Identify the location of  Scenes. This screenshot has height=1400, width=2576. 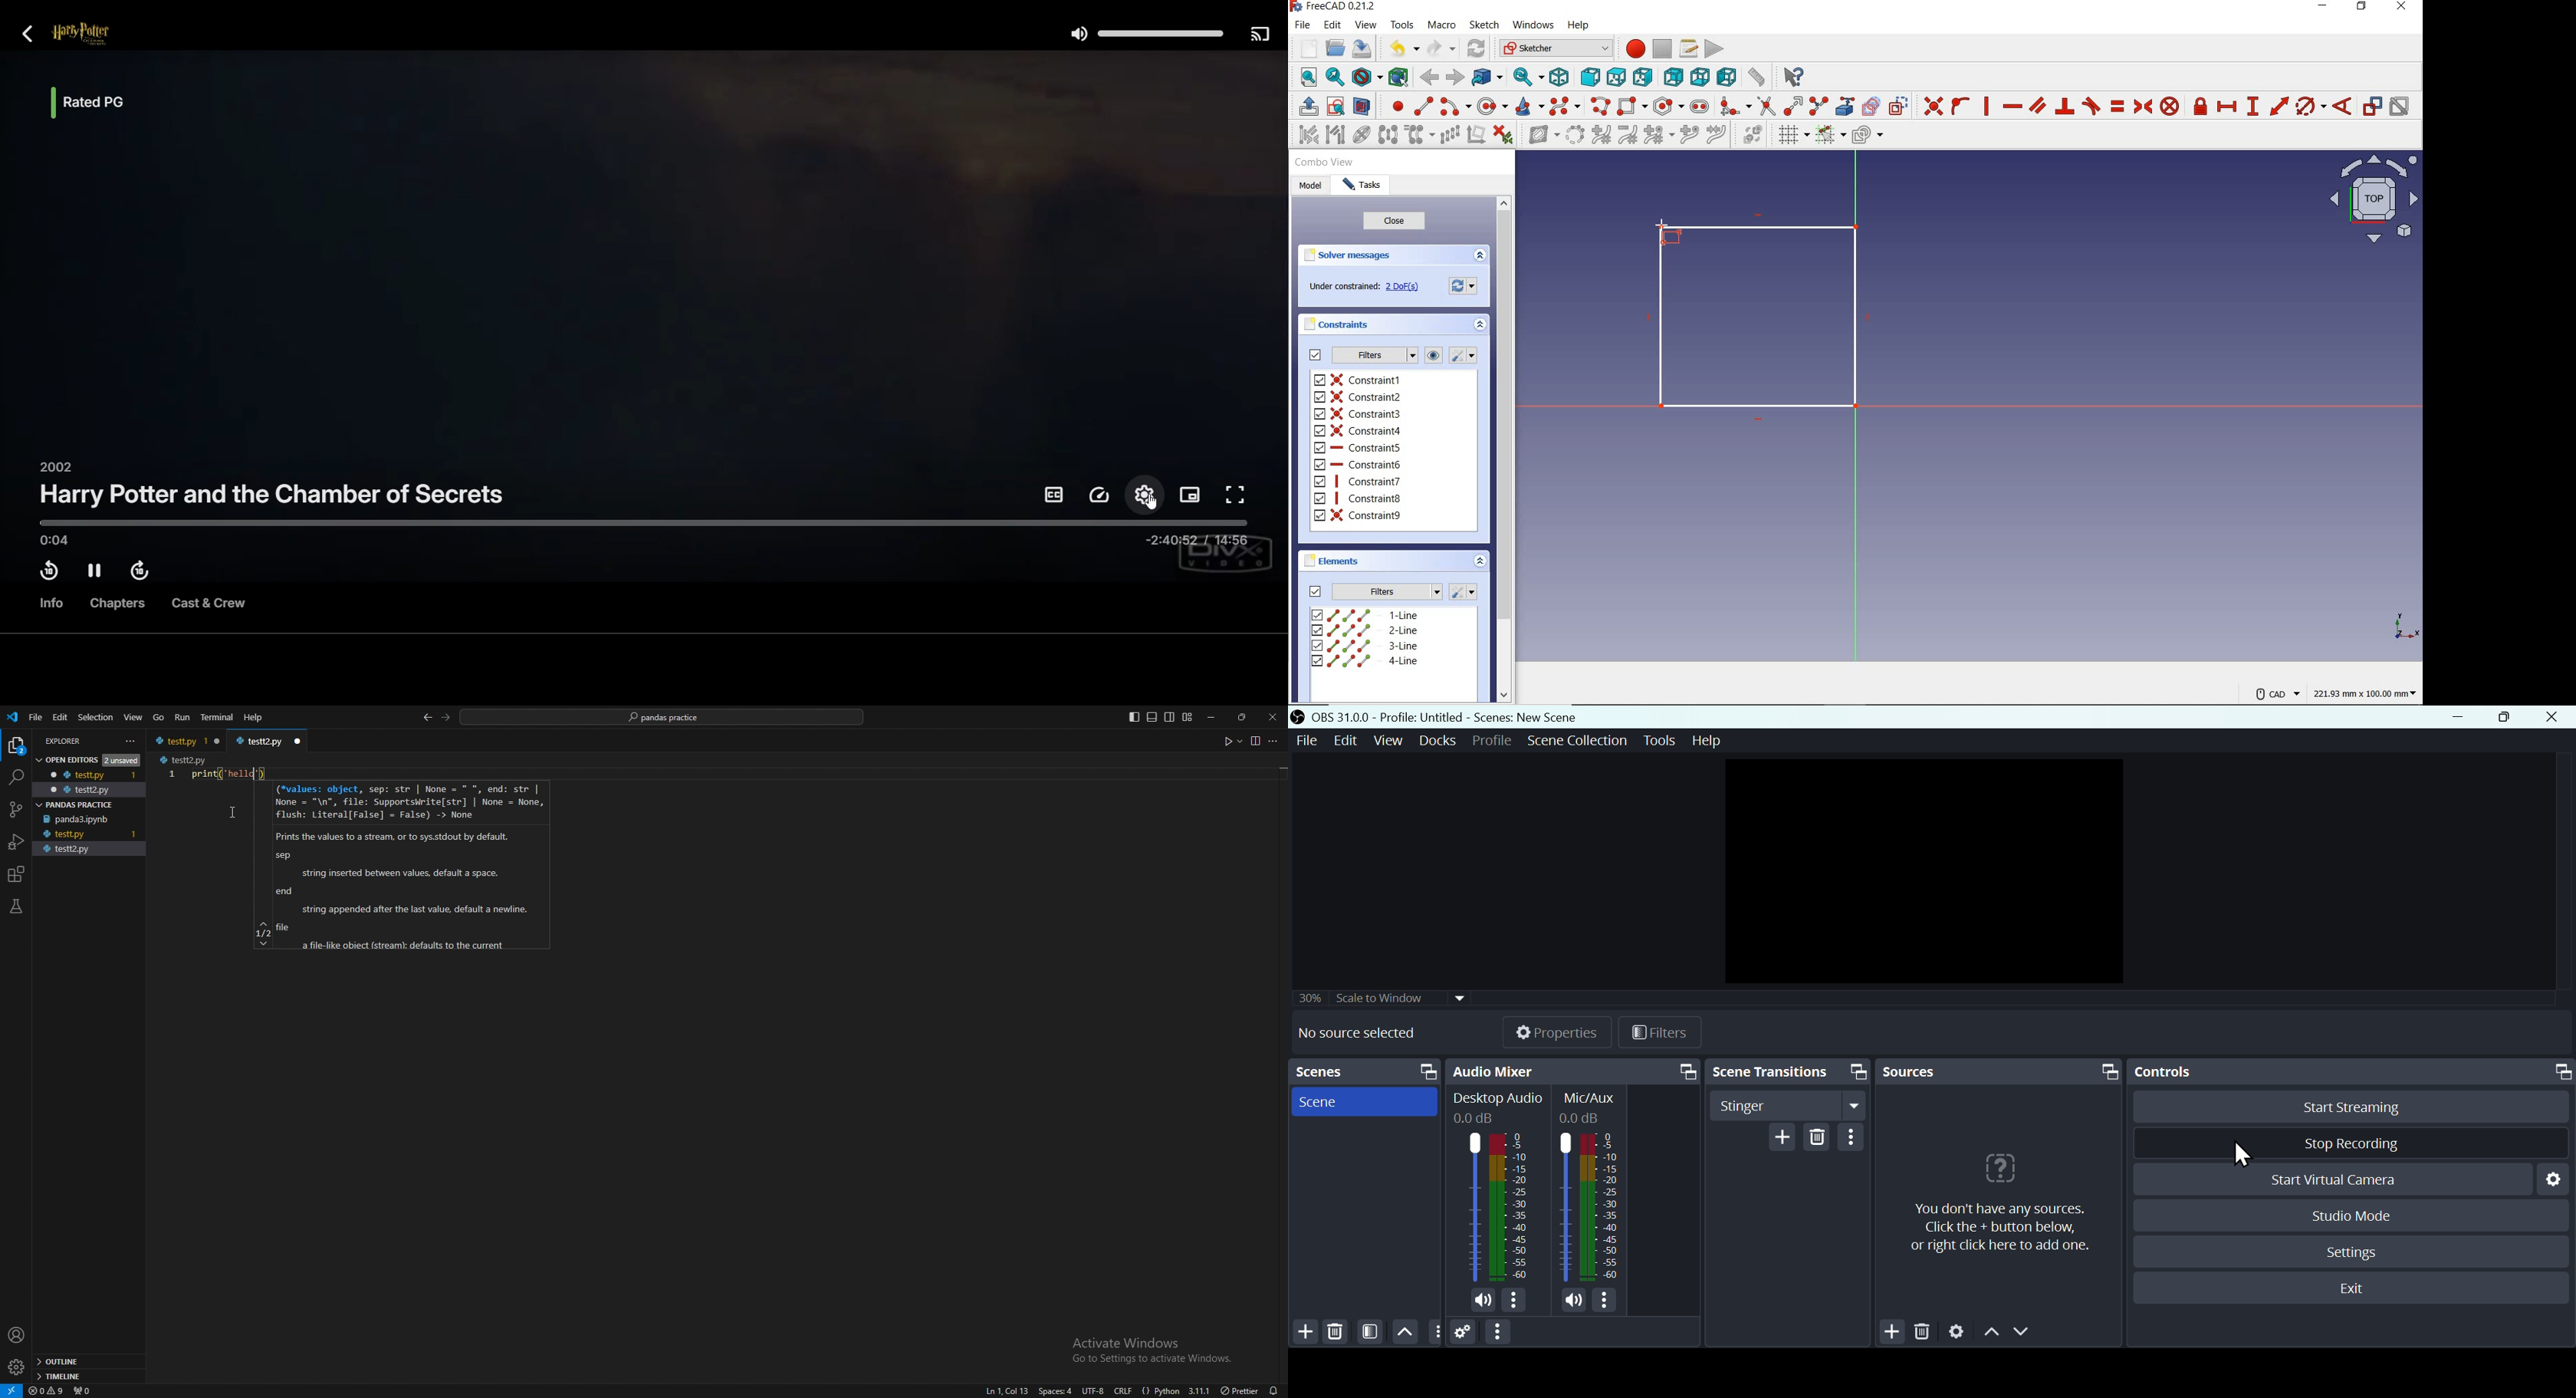
(1324, 1103).